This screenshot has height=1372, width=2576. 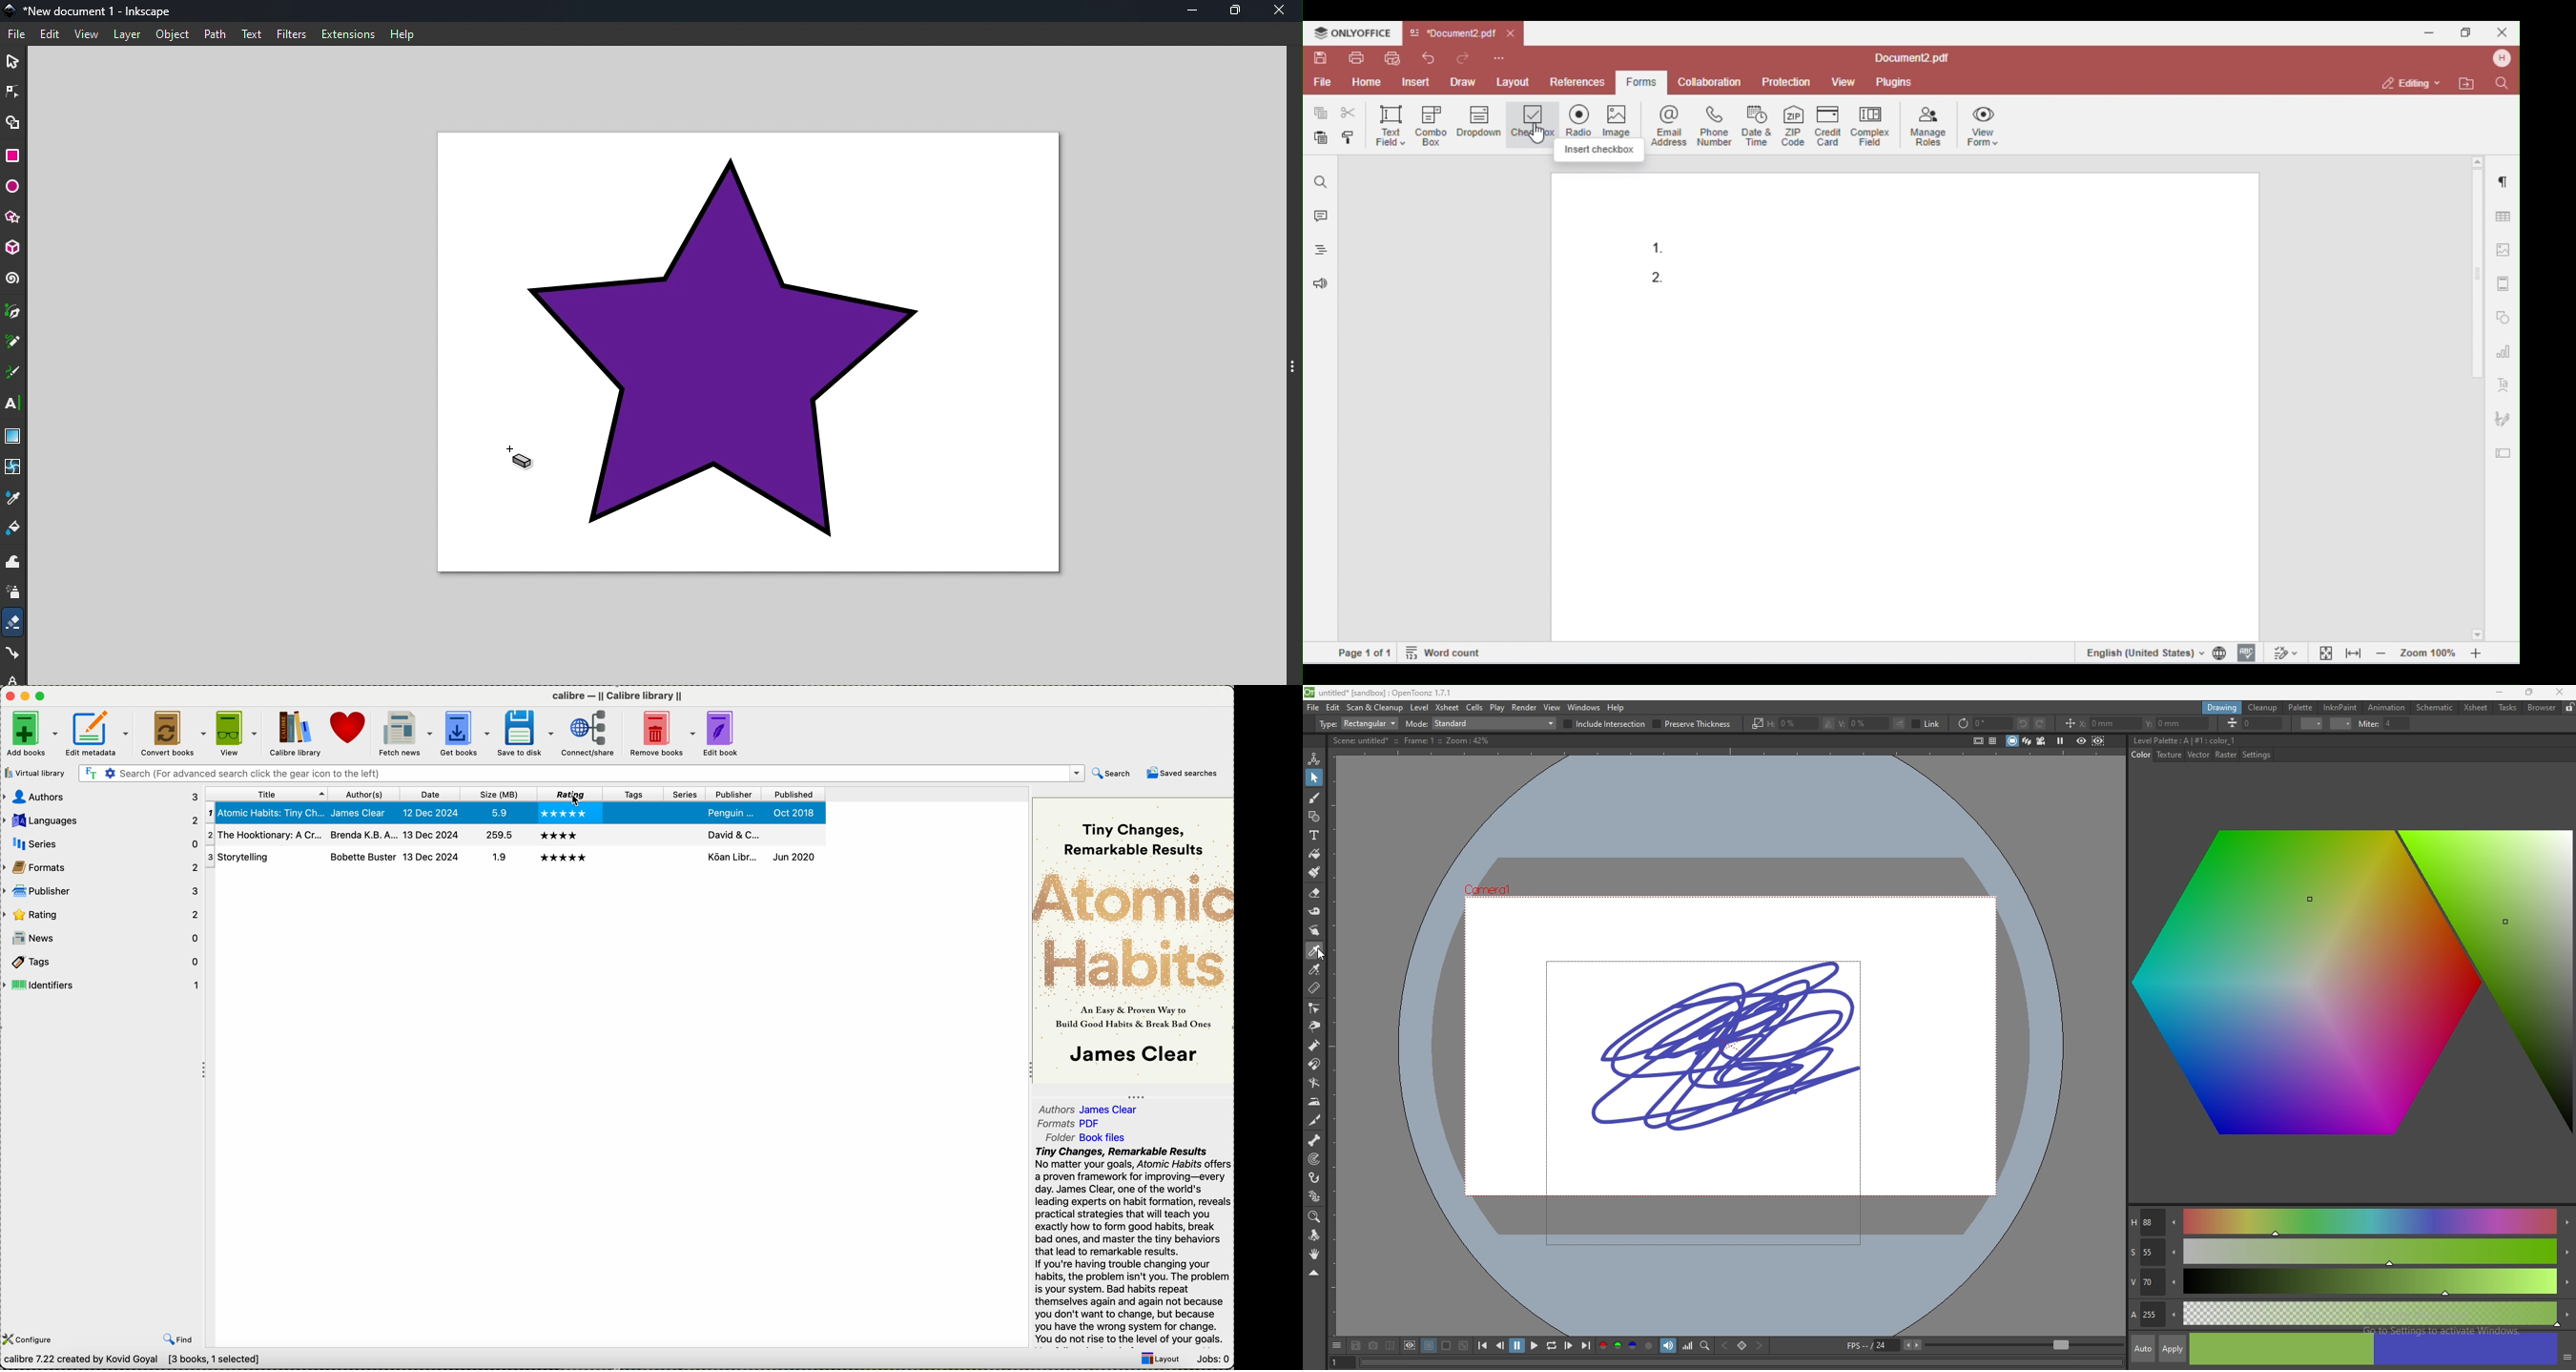 I want to click on object, so click(x=173, y=33).